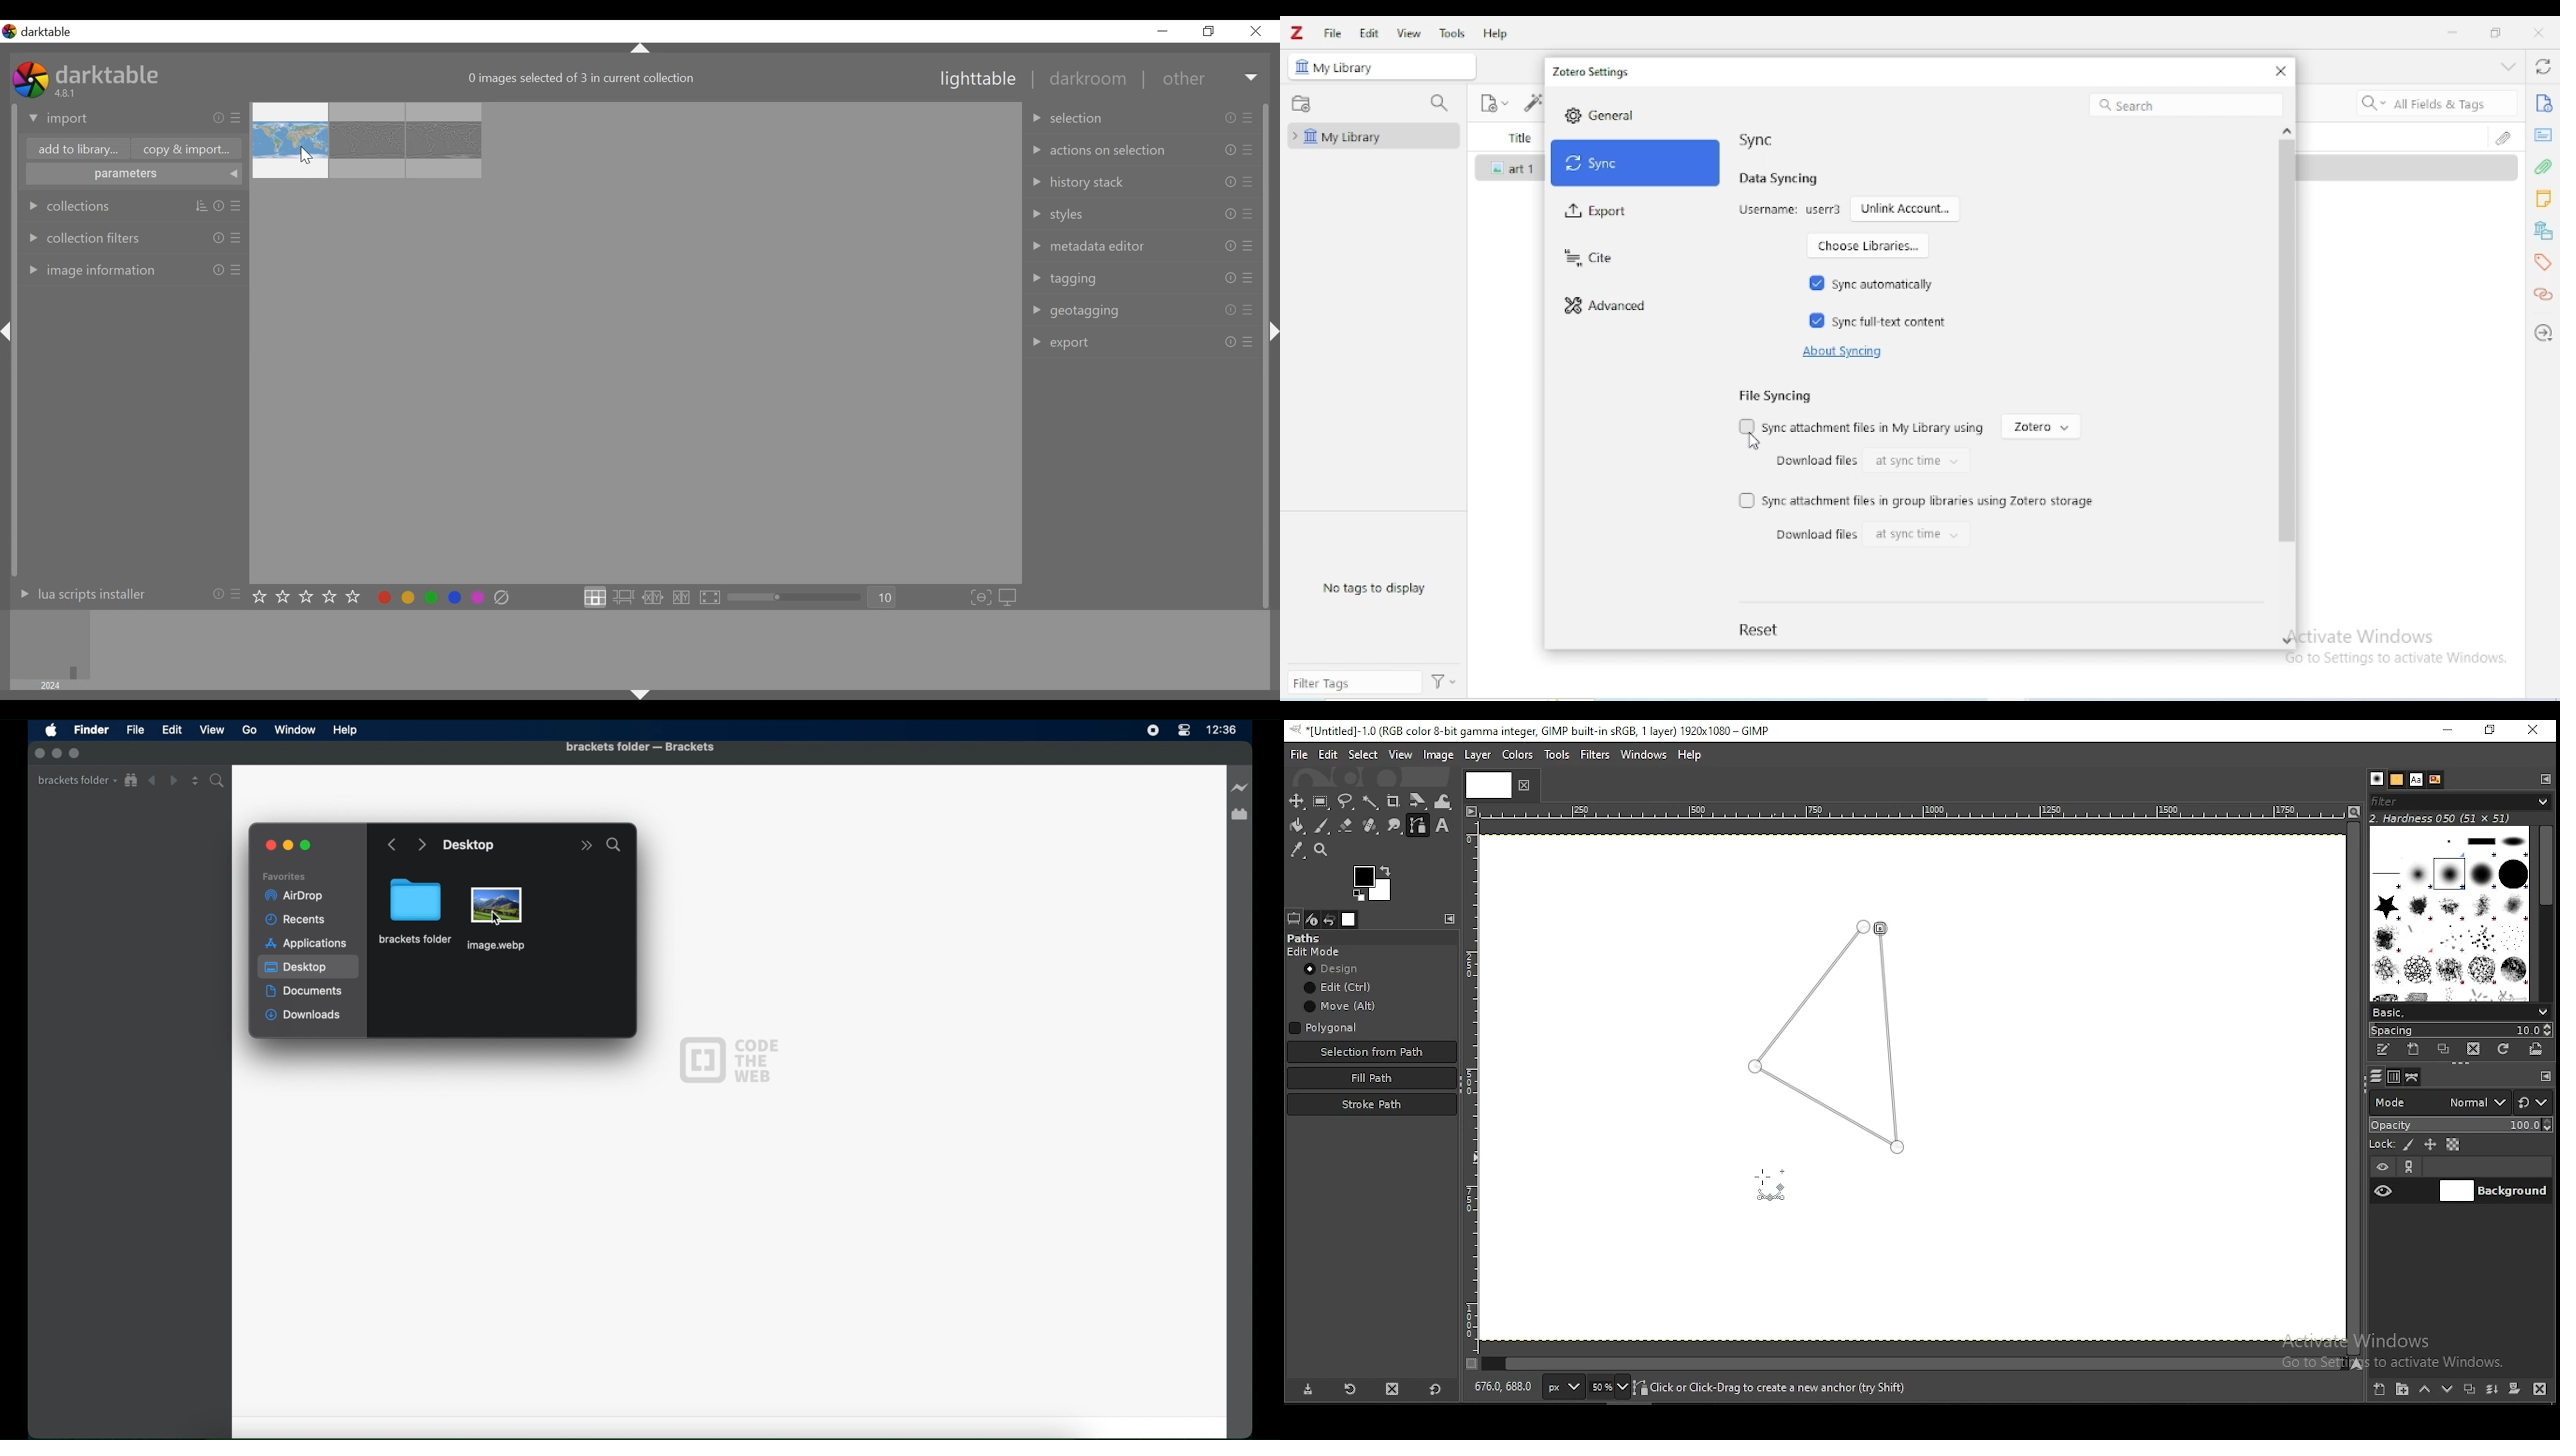 The image size is (2576, 1456). What do you see at coordinates (39, 753) in the screenshot?
I see `inactive close button` at bounding box center [39, 753].